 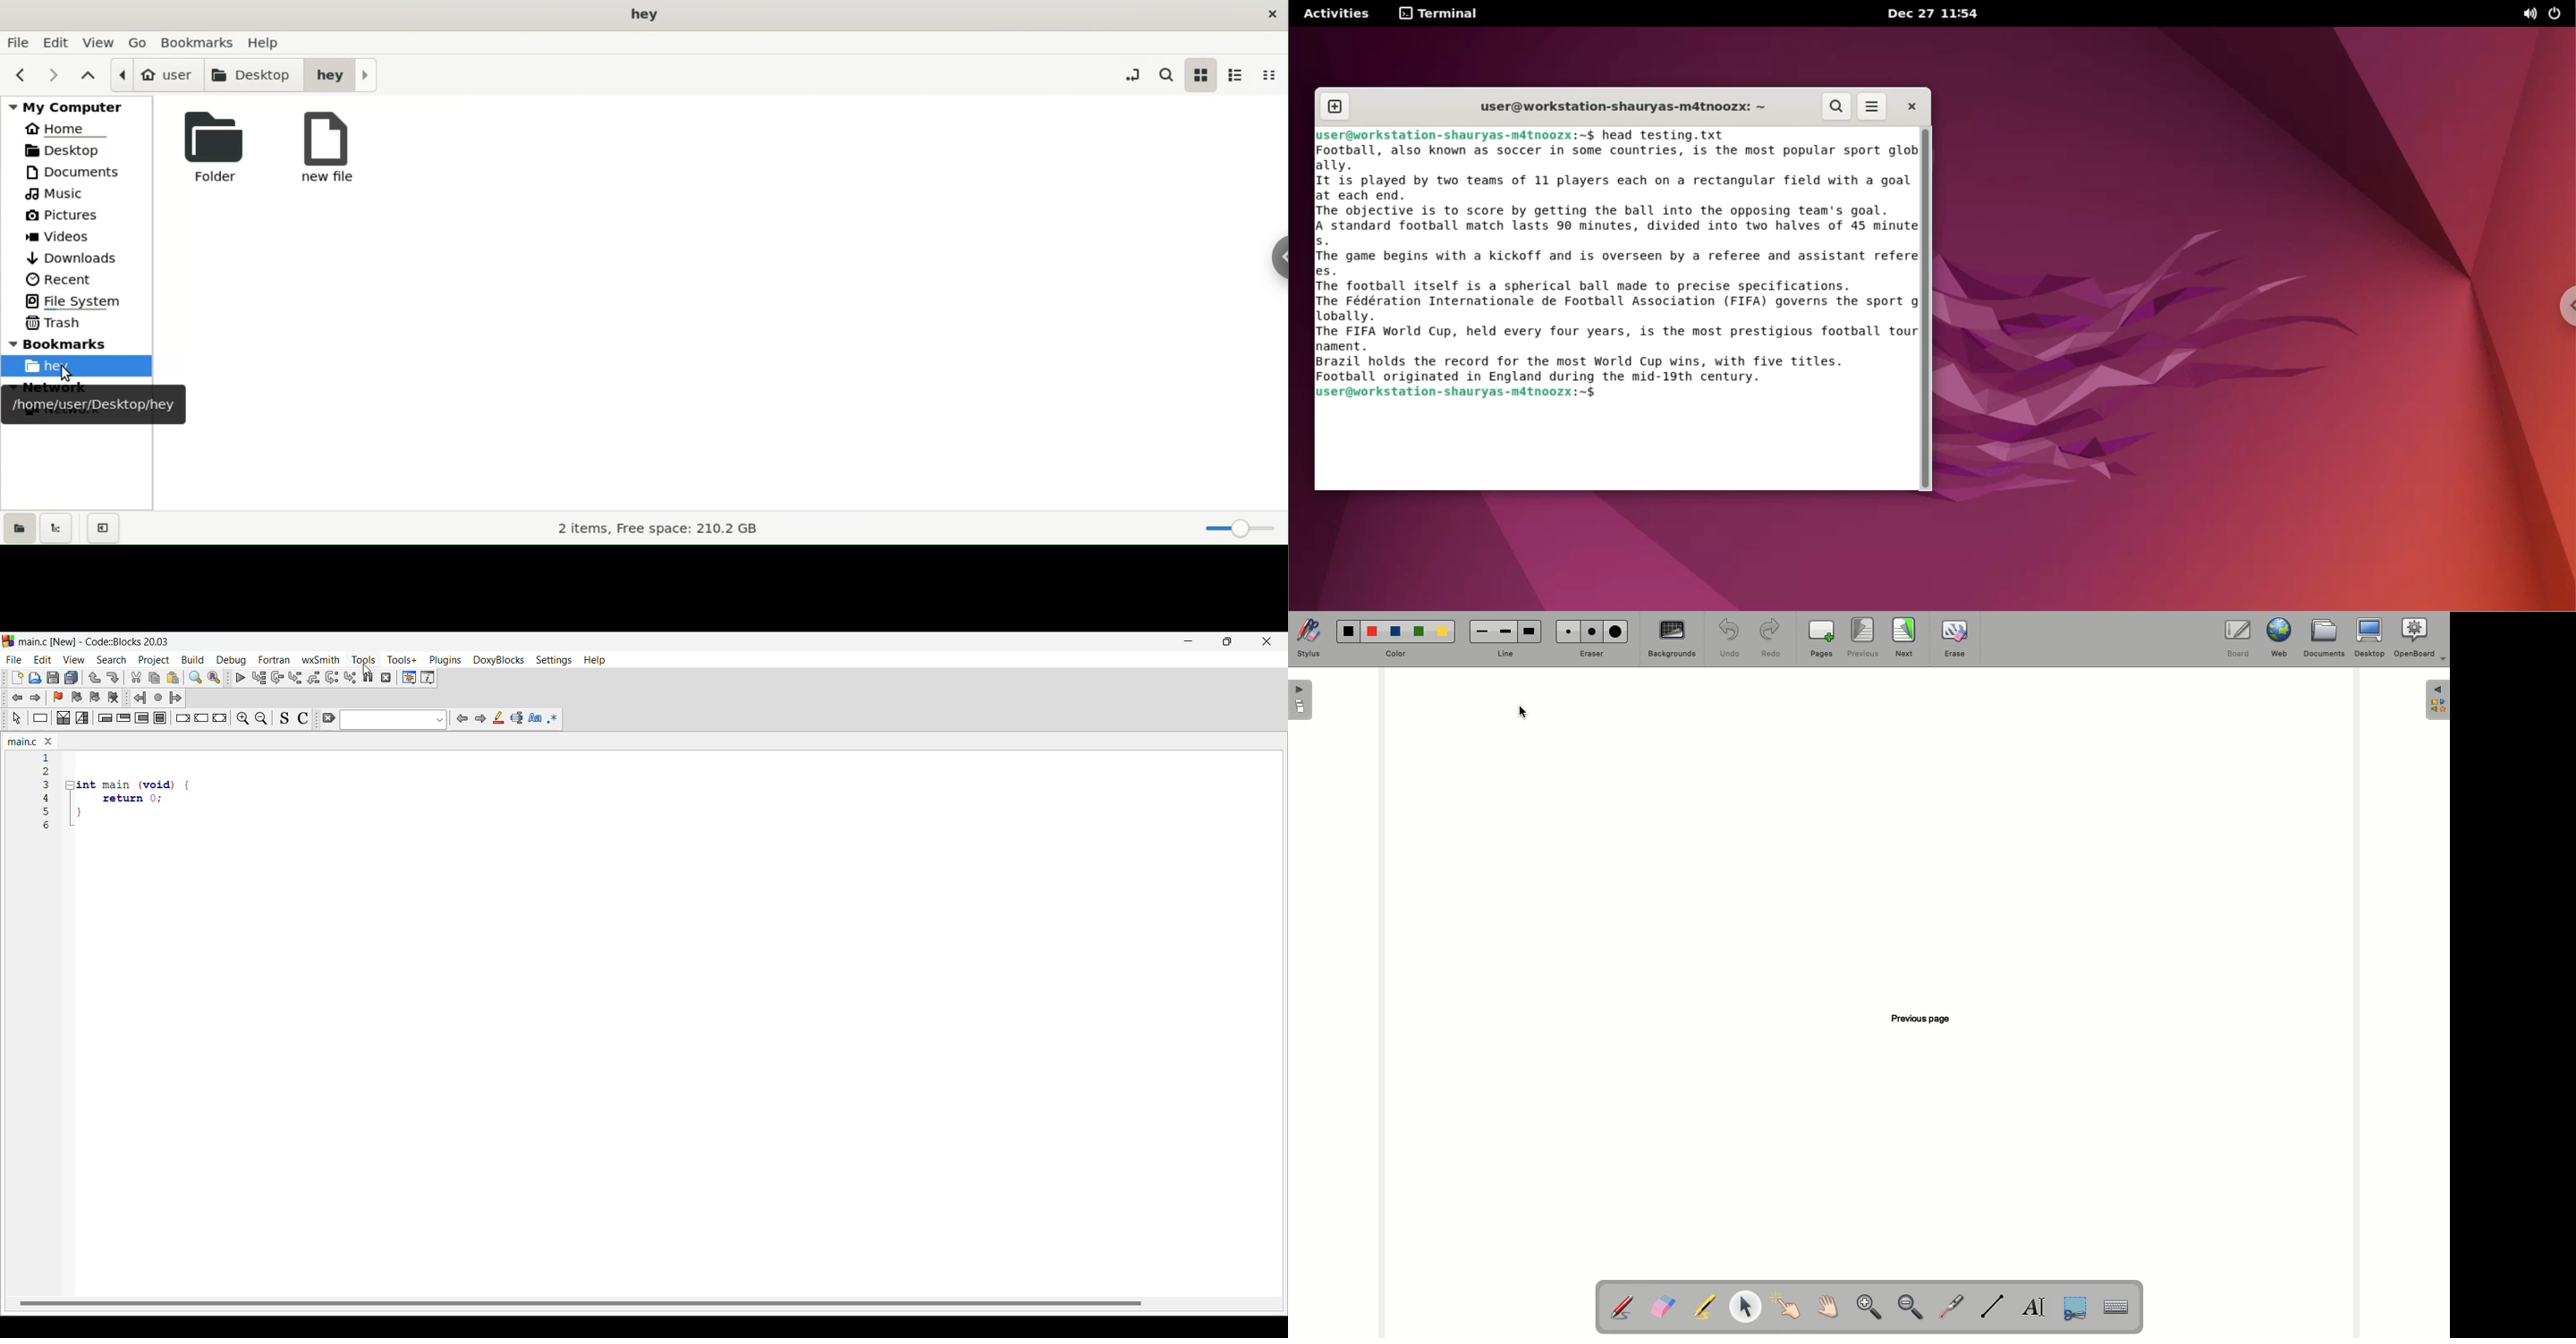 What do you see at coordinates (1502, 655) in the screenshot?
I see `Line` at bounding box center [1502, 655].